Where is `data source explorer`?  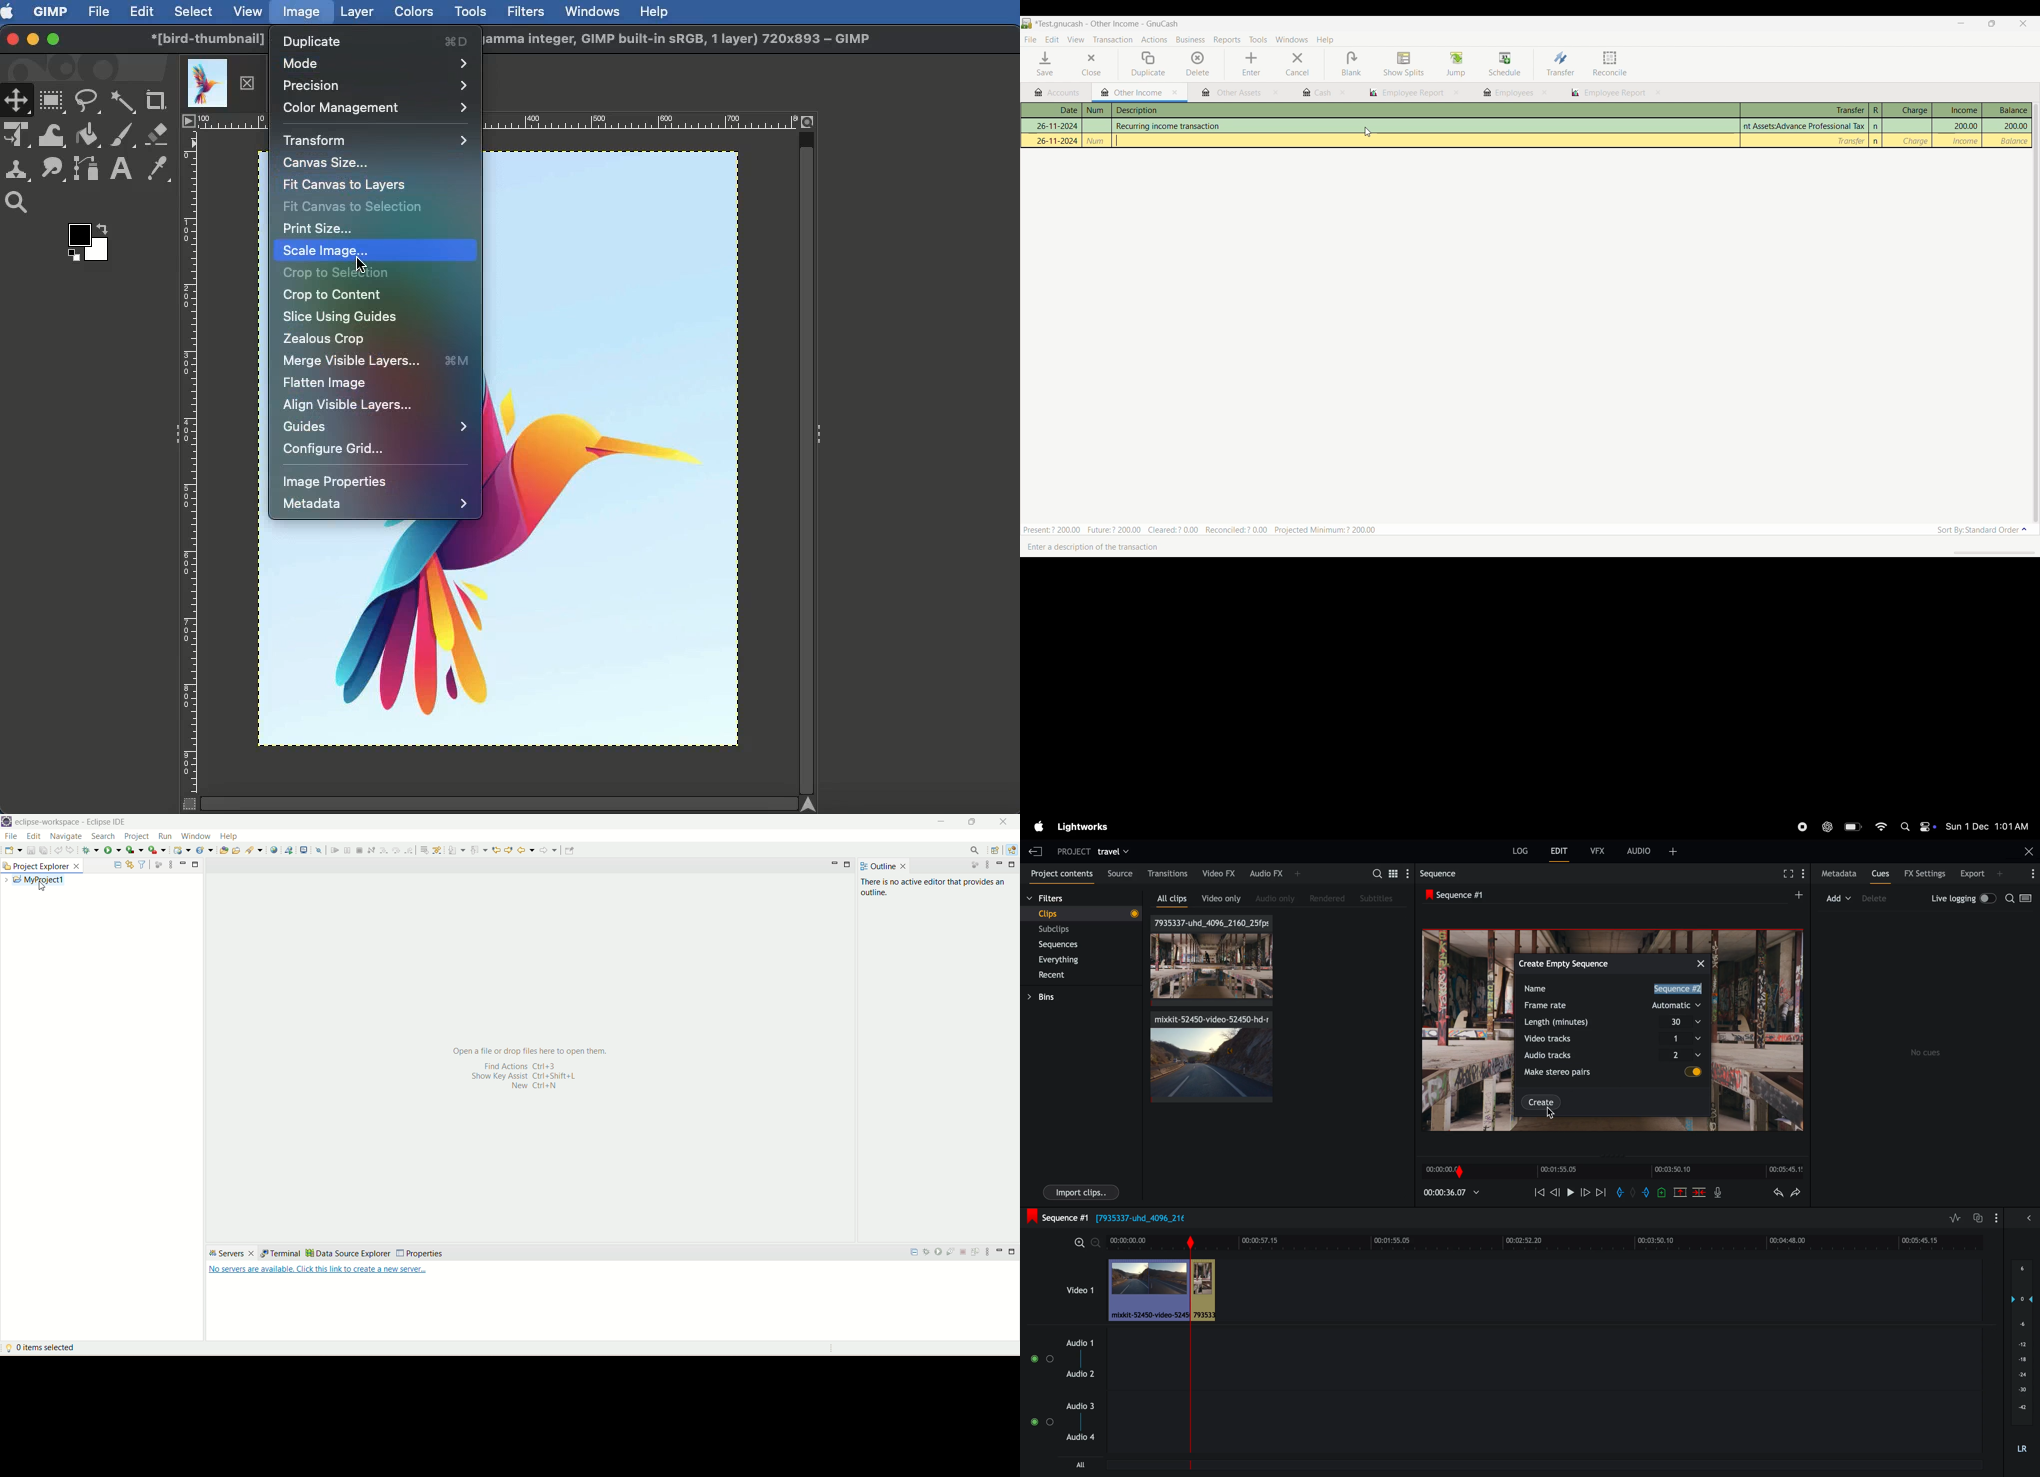
data source explorer is located at coordinates (348, 1254).